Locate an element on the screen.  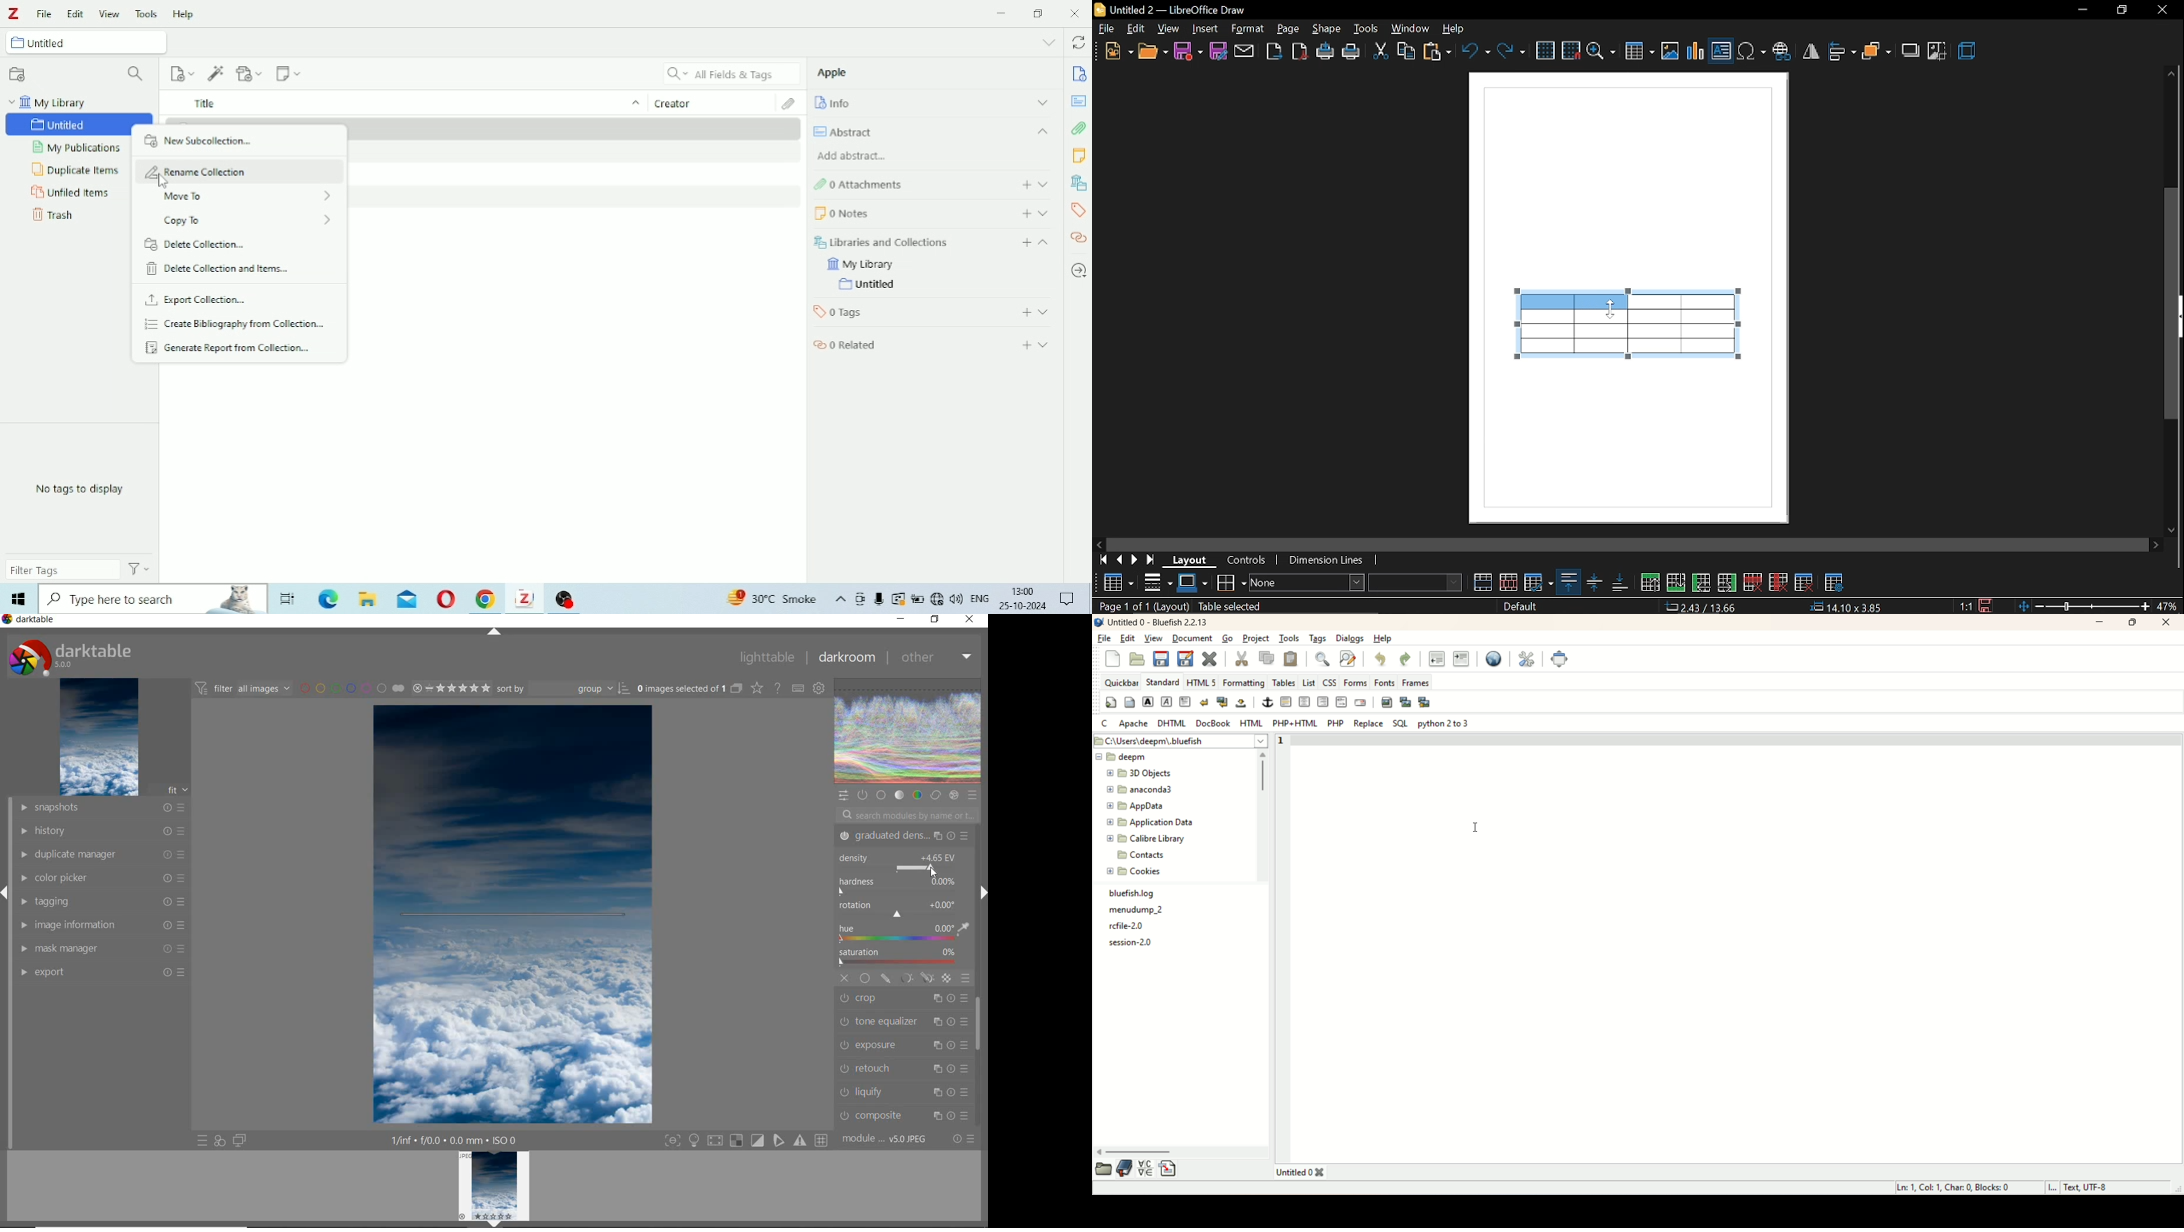
Close is located at coordinates (1075, 14).